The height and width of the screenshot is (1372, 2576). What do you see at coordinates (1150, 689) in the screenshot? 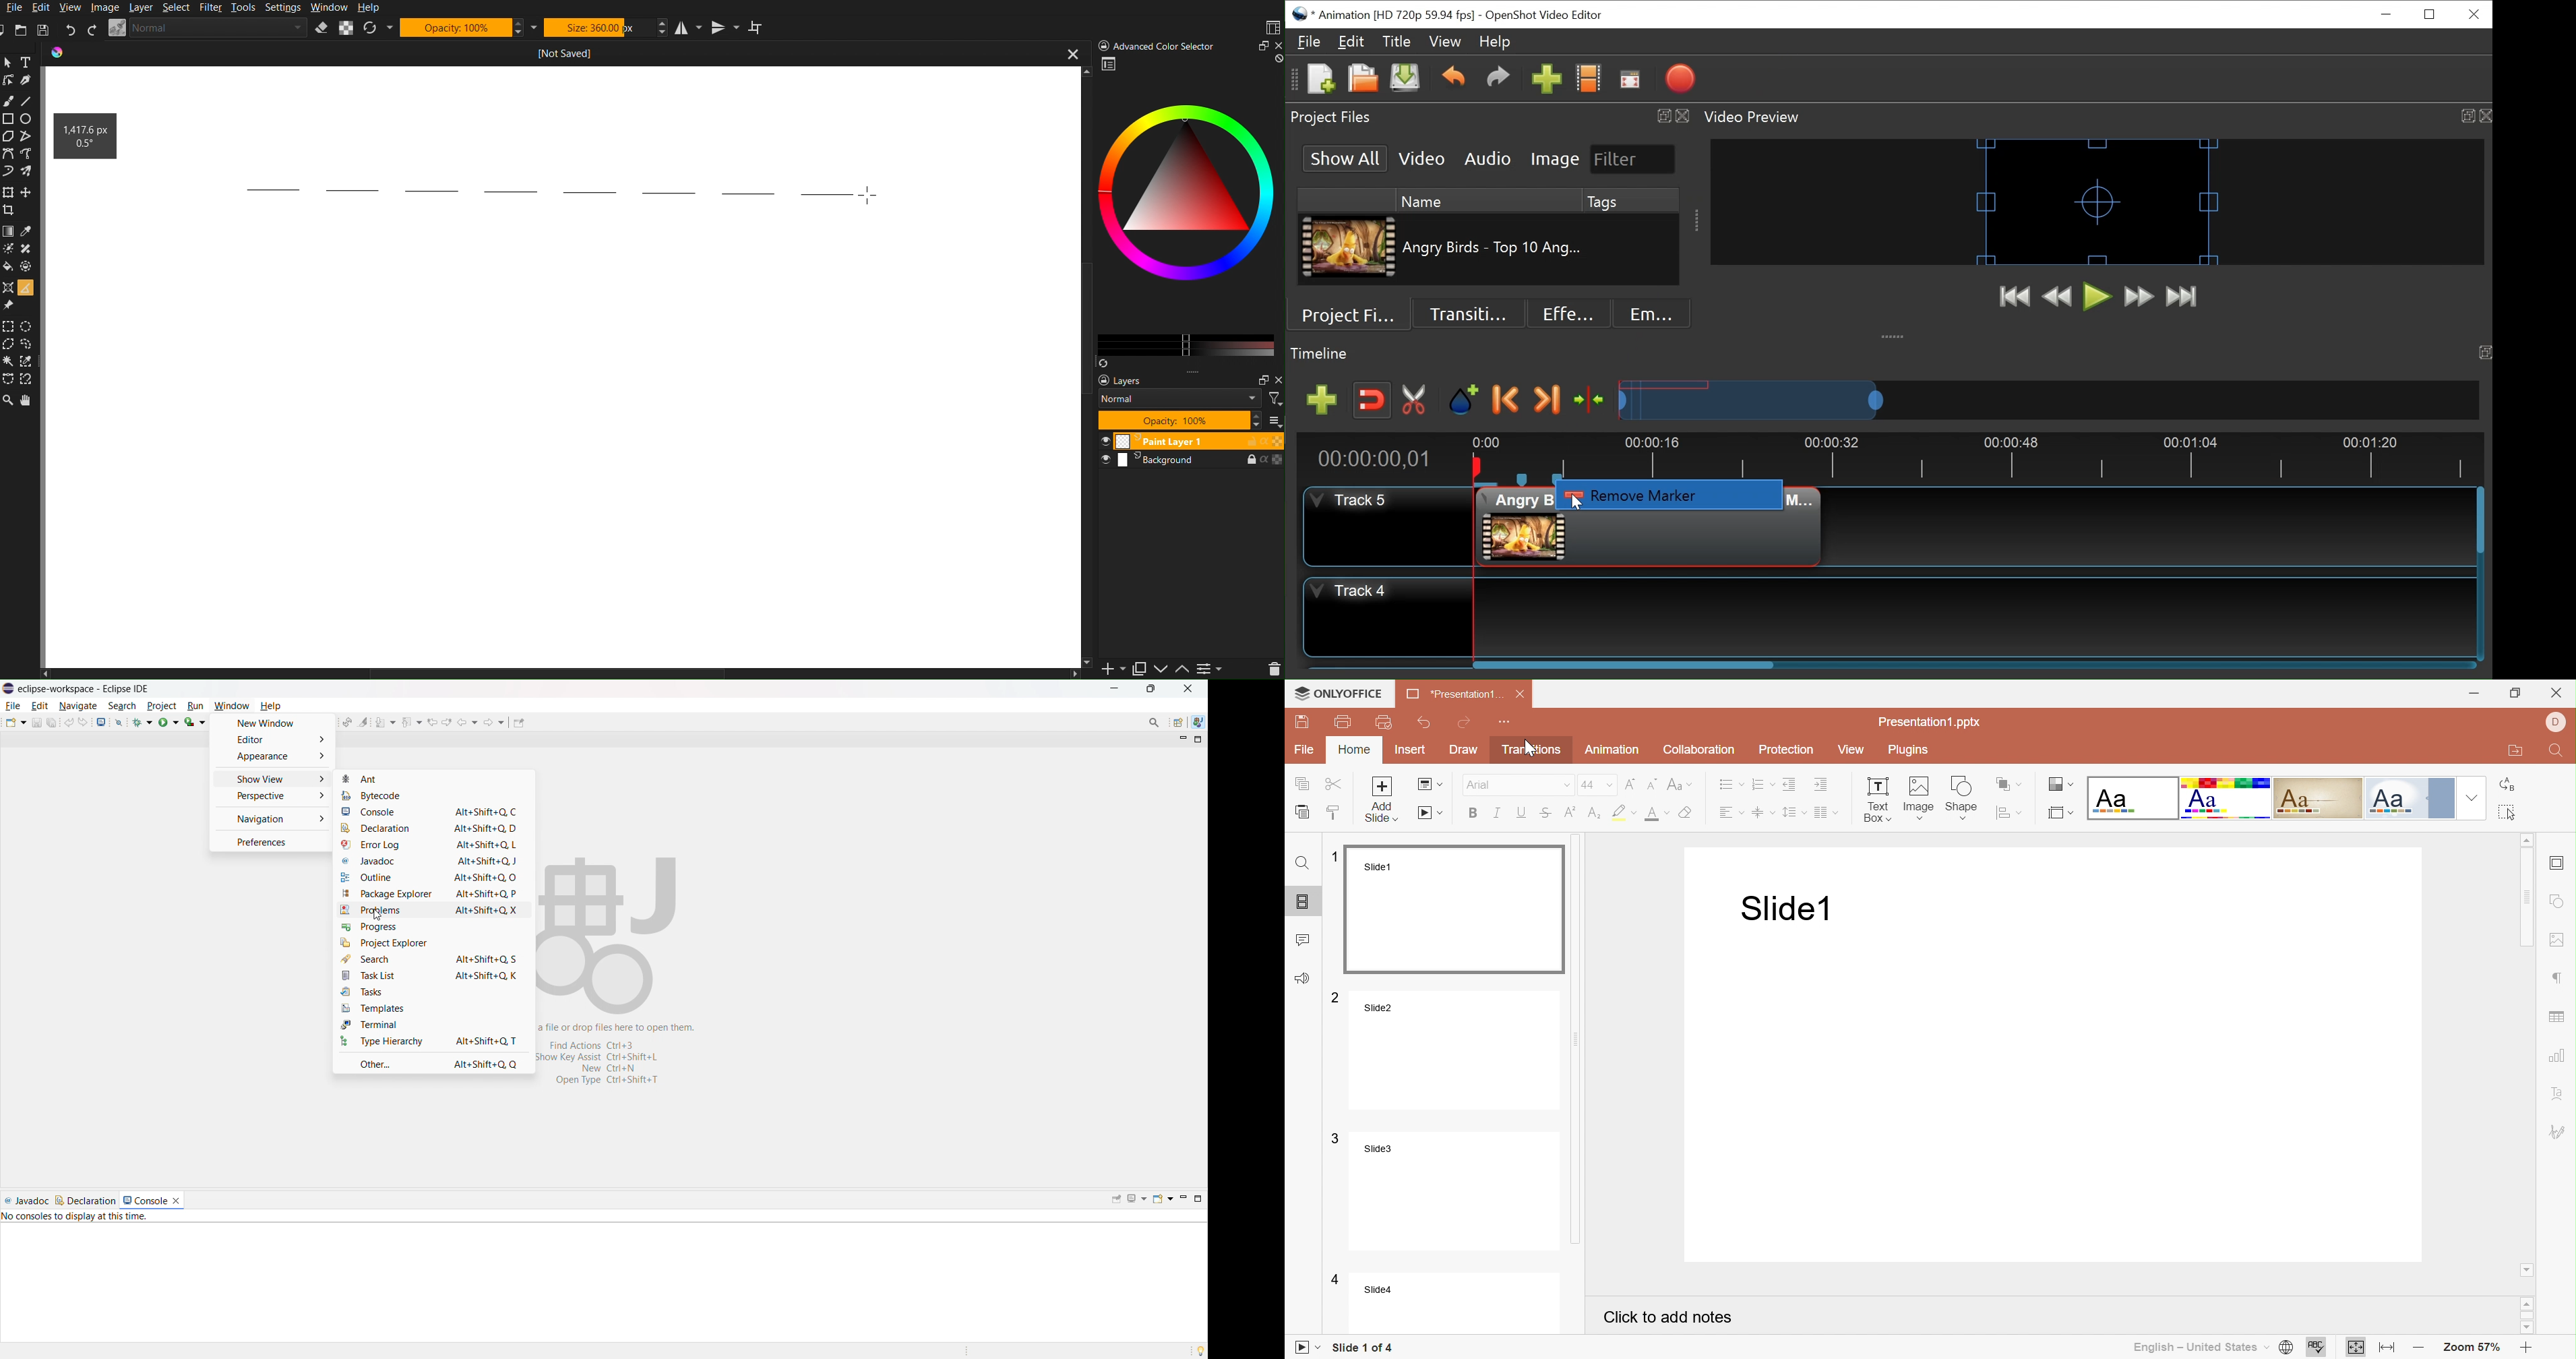
I see `maximize` at bounding box center [1150, 689].